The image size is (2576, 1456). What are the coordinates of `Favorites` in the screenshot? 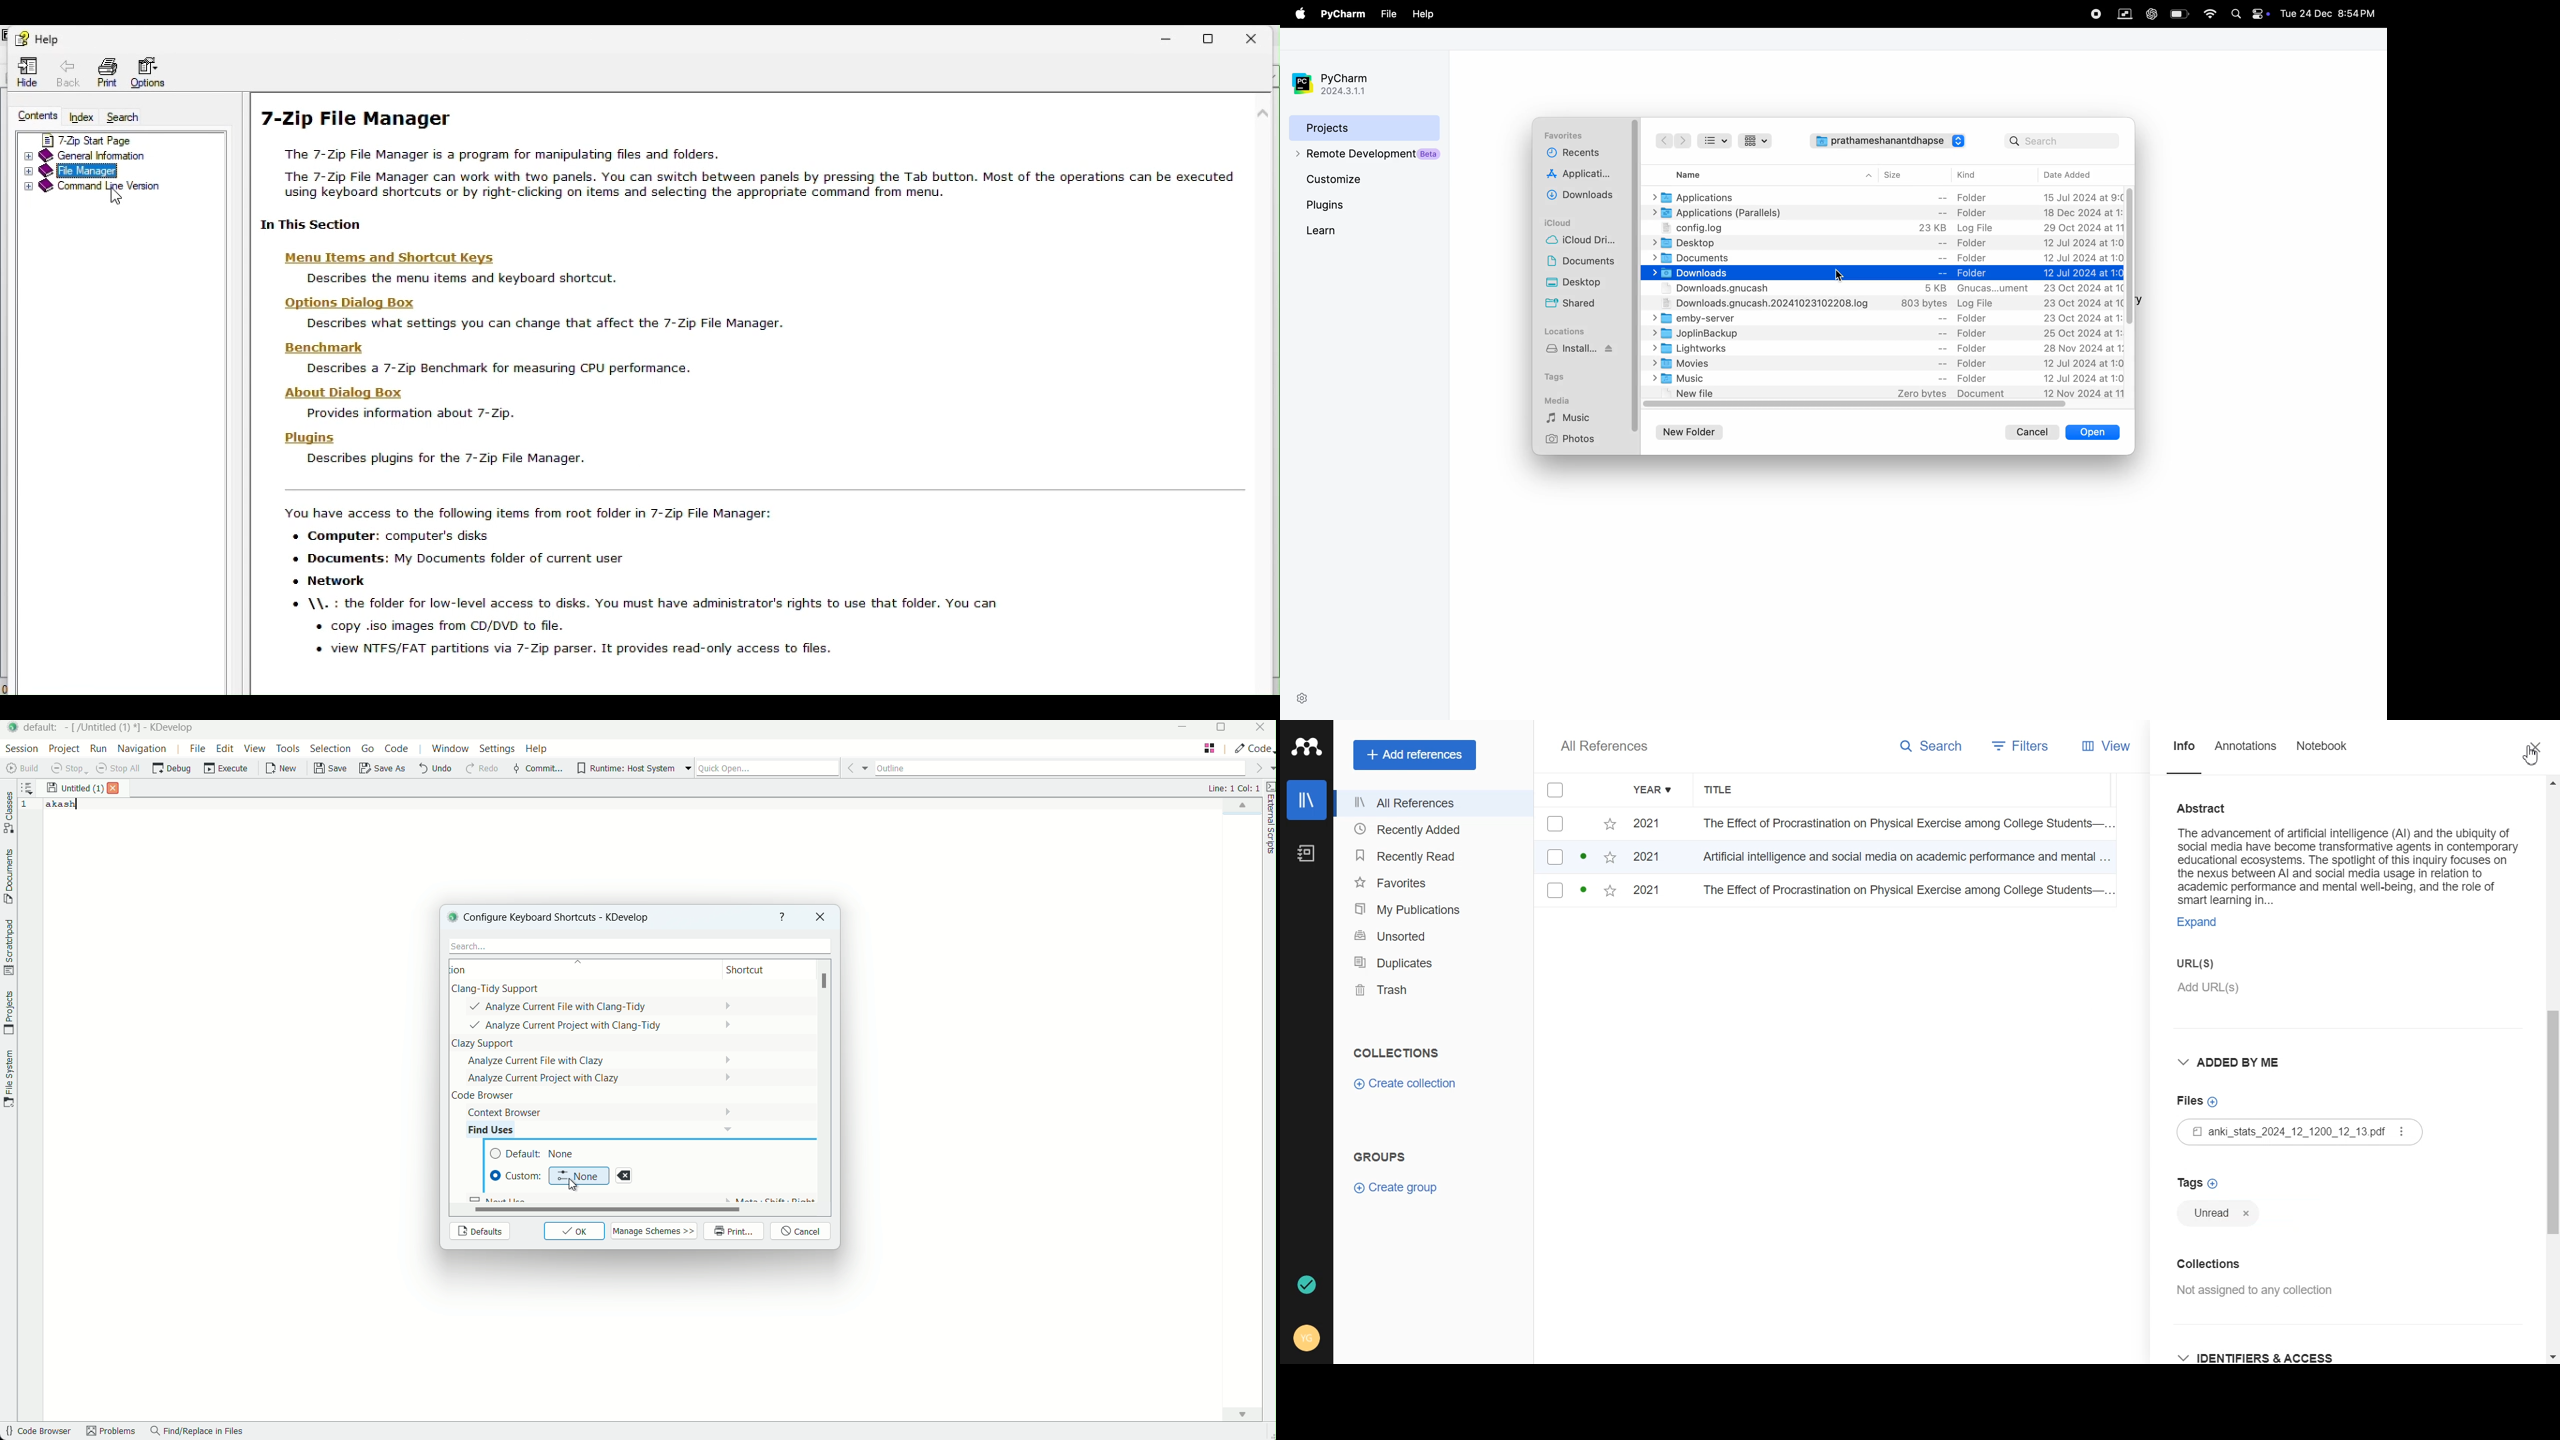 It's located at (1432, 882).